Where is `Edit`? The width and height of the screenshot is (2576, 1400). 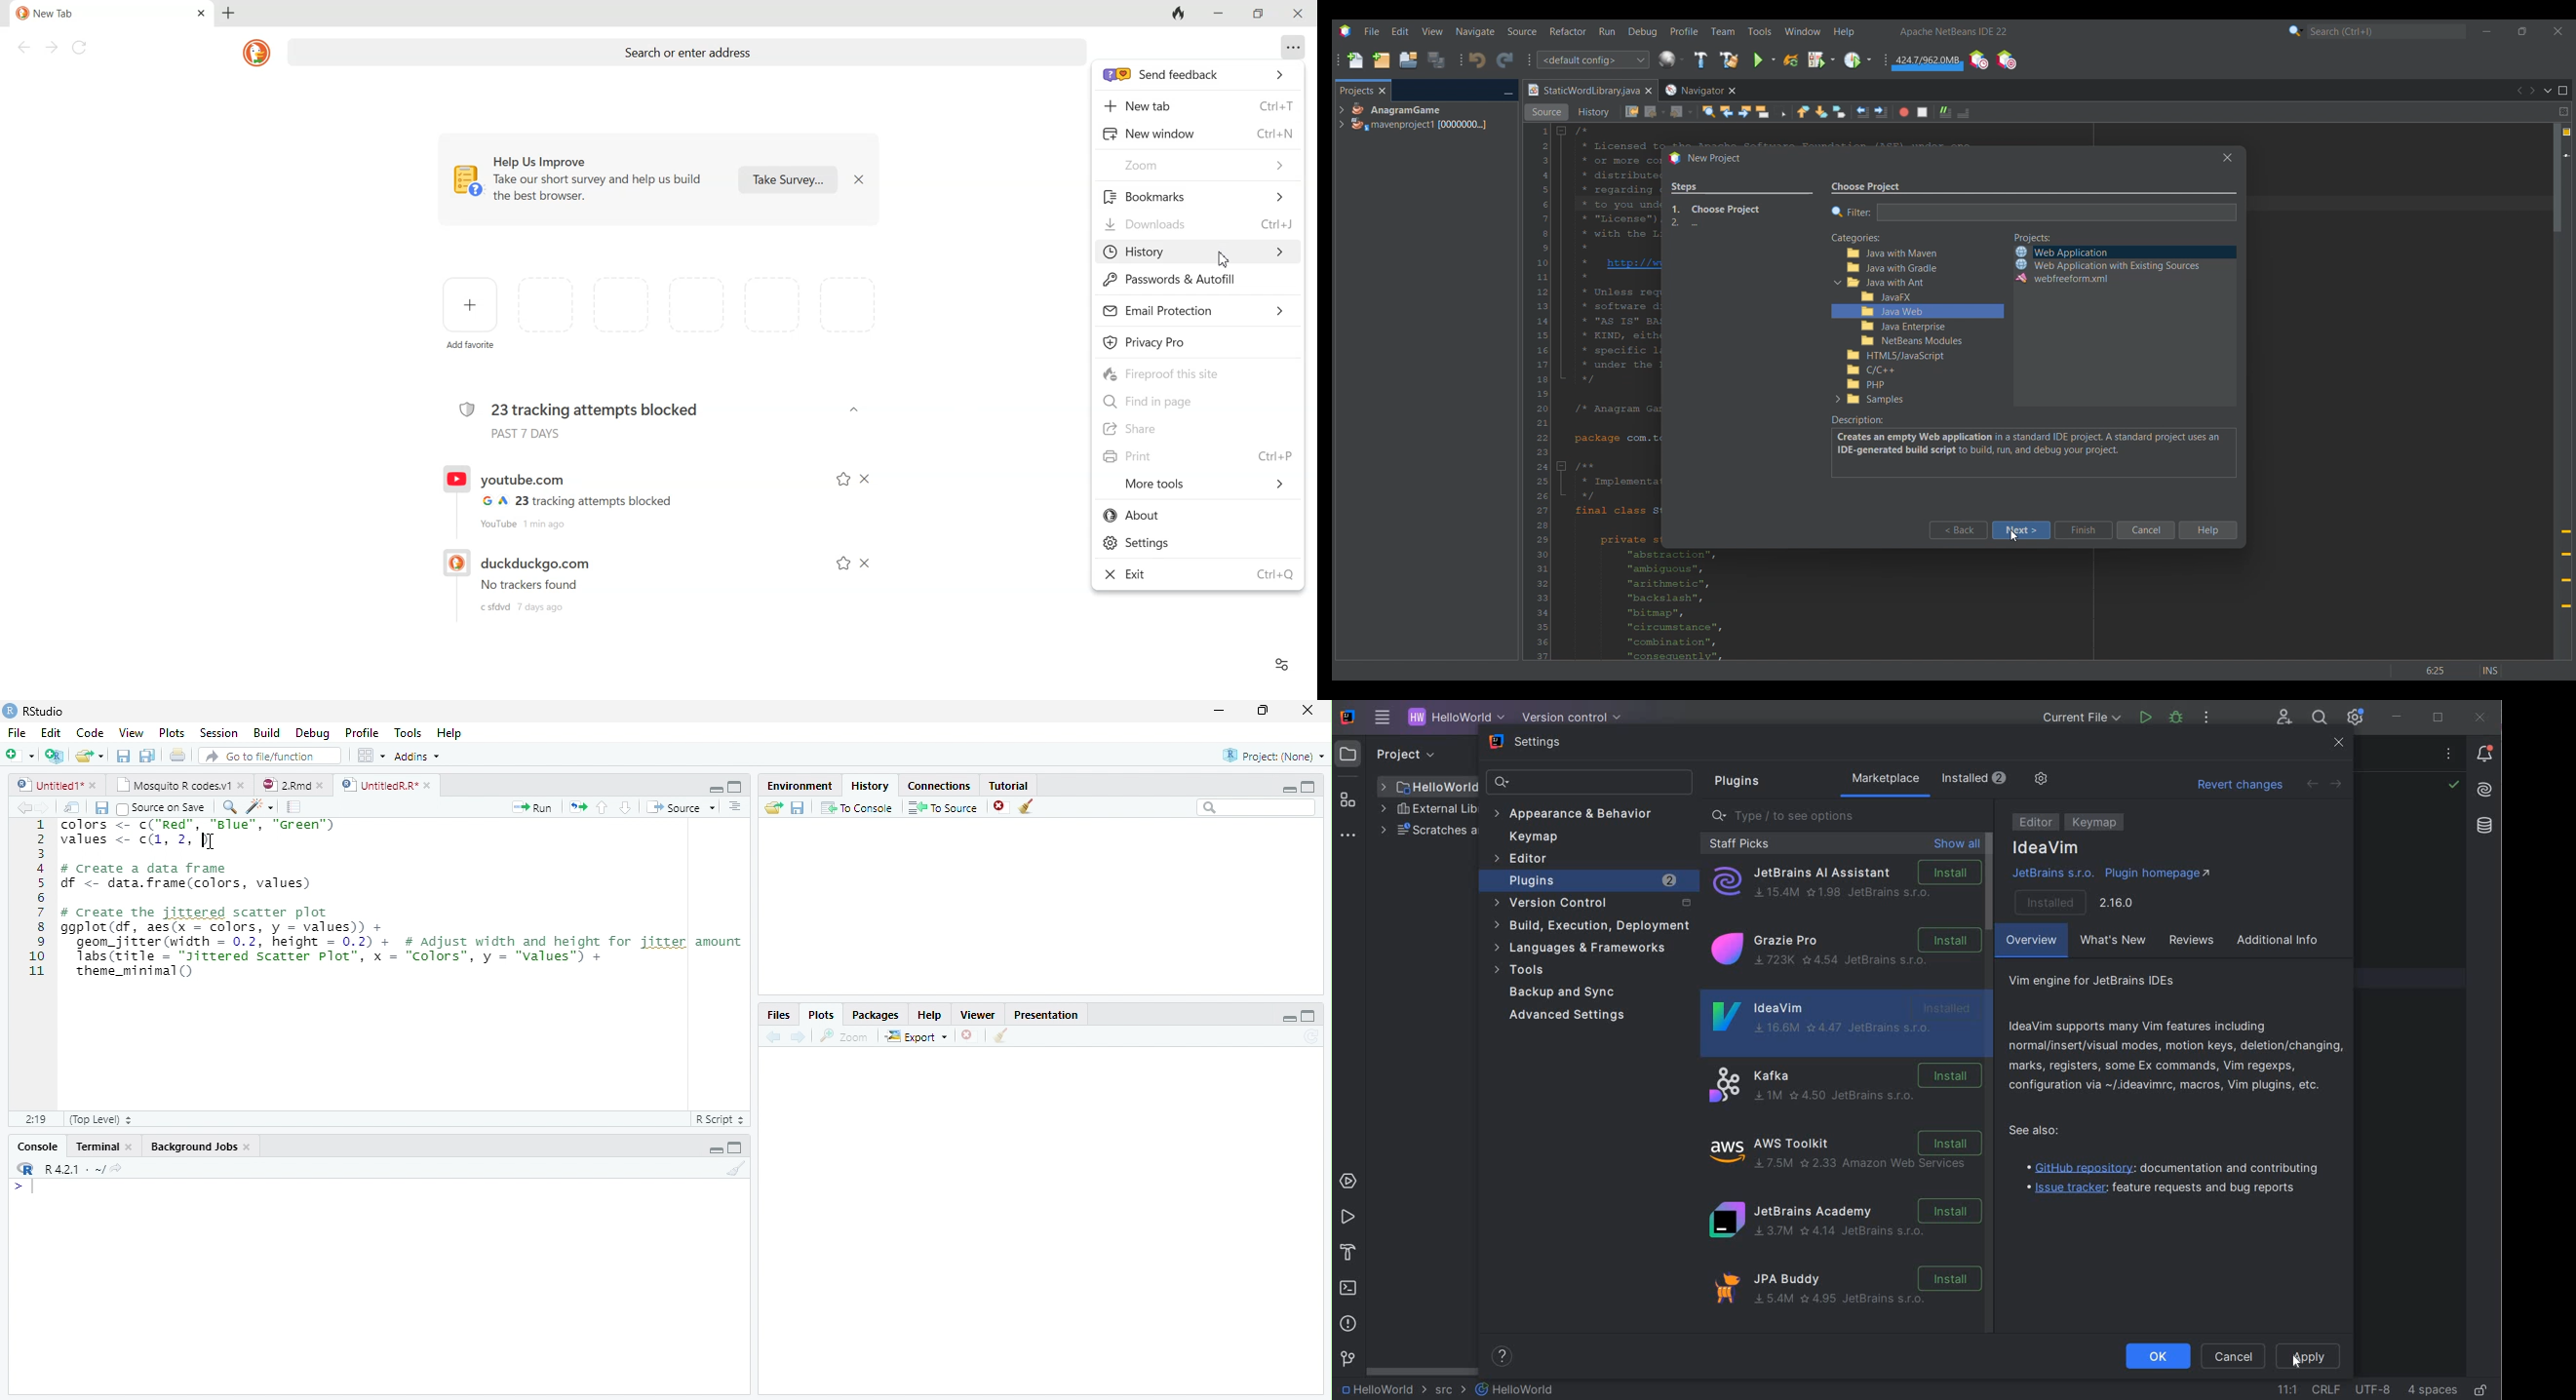 Edit is located at coordinates (51, 733).